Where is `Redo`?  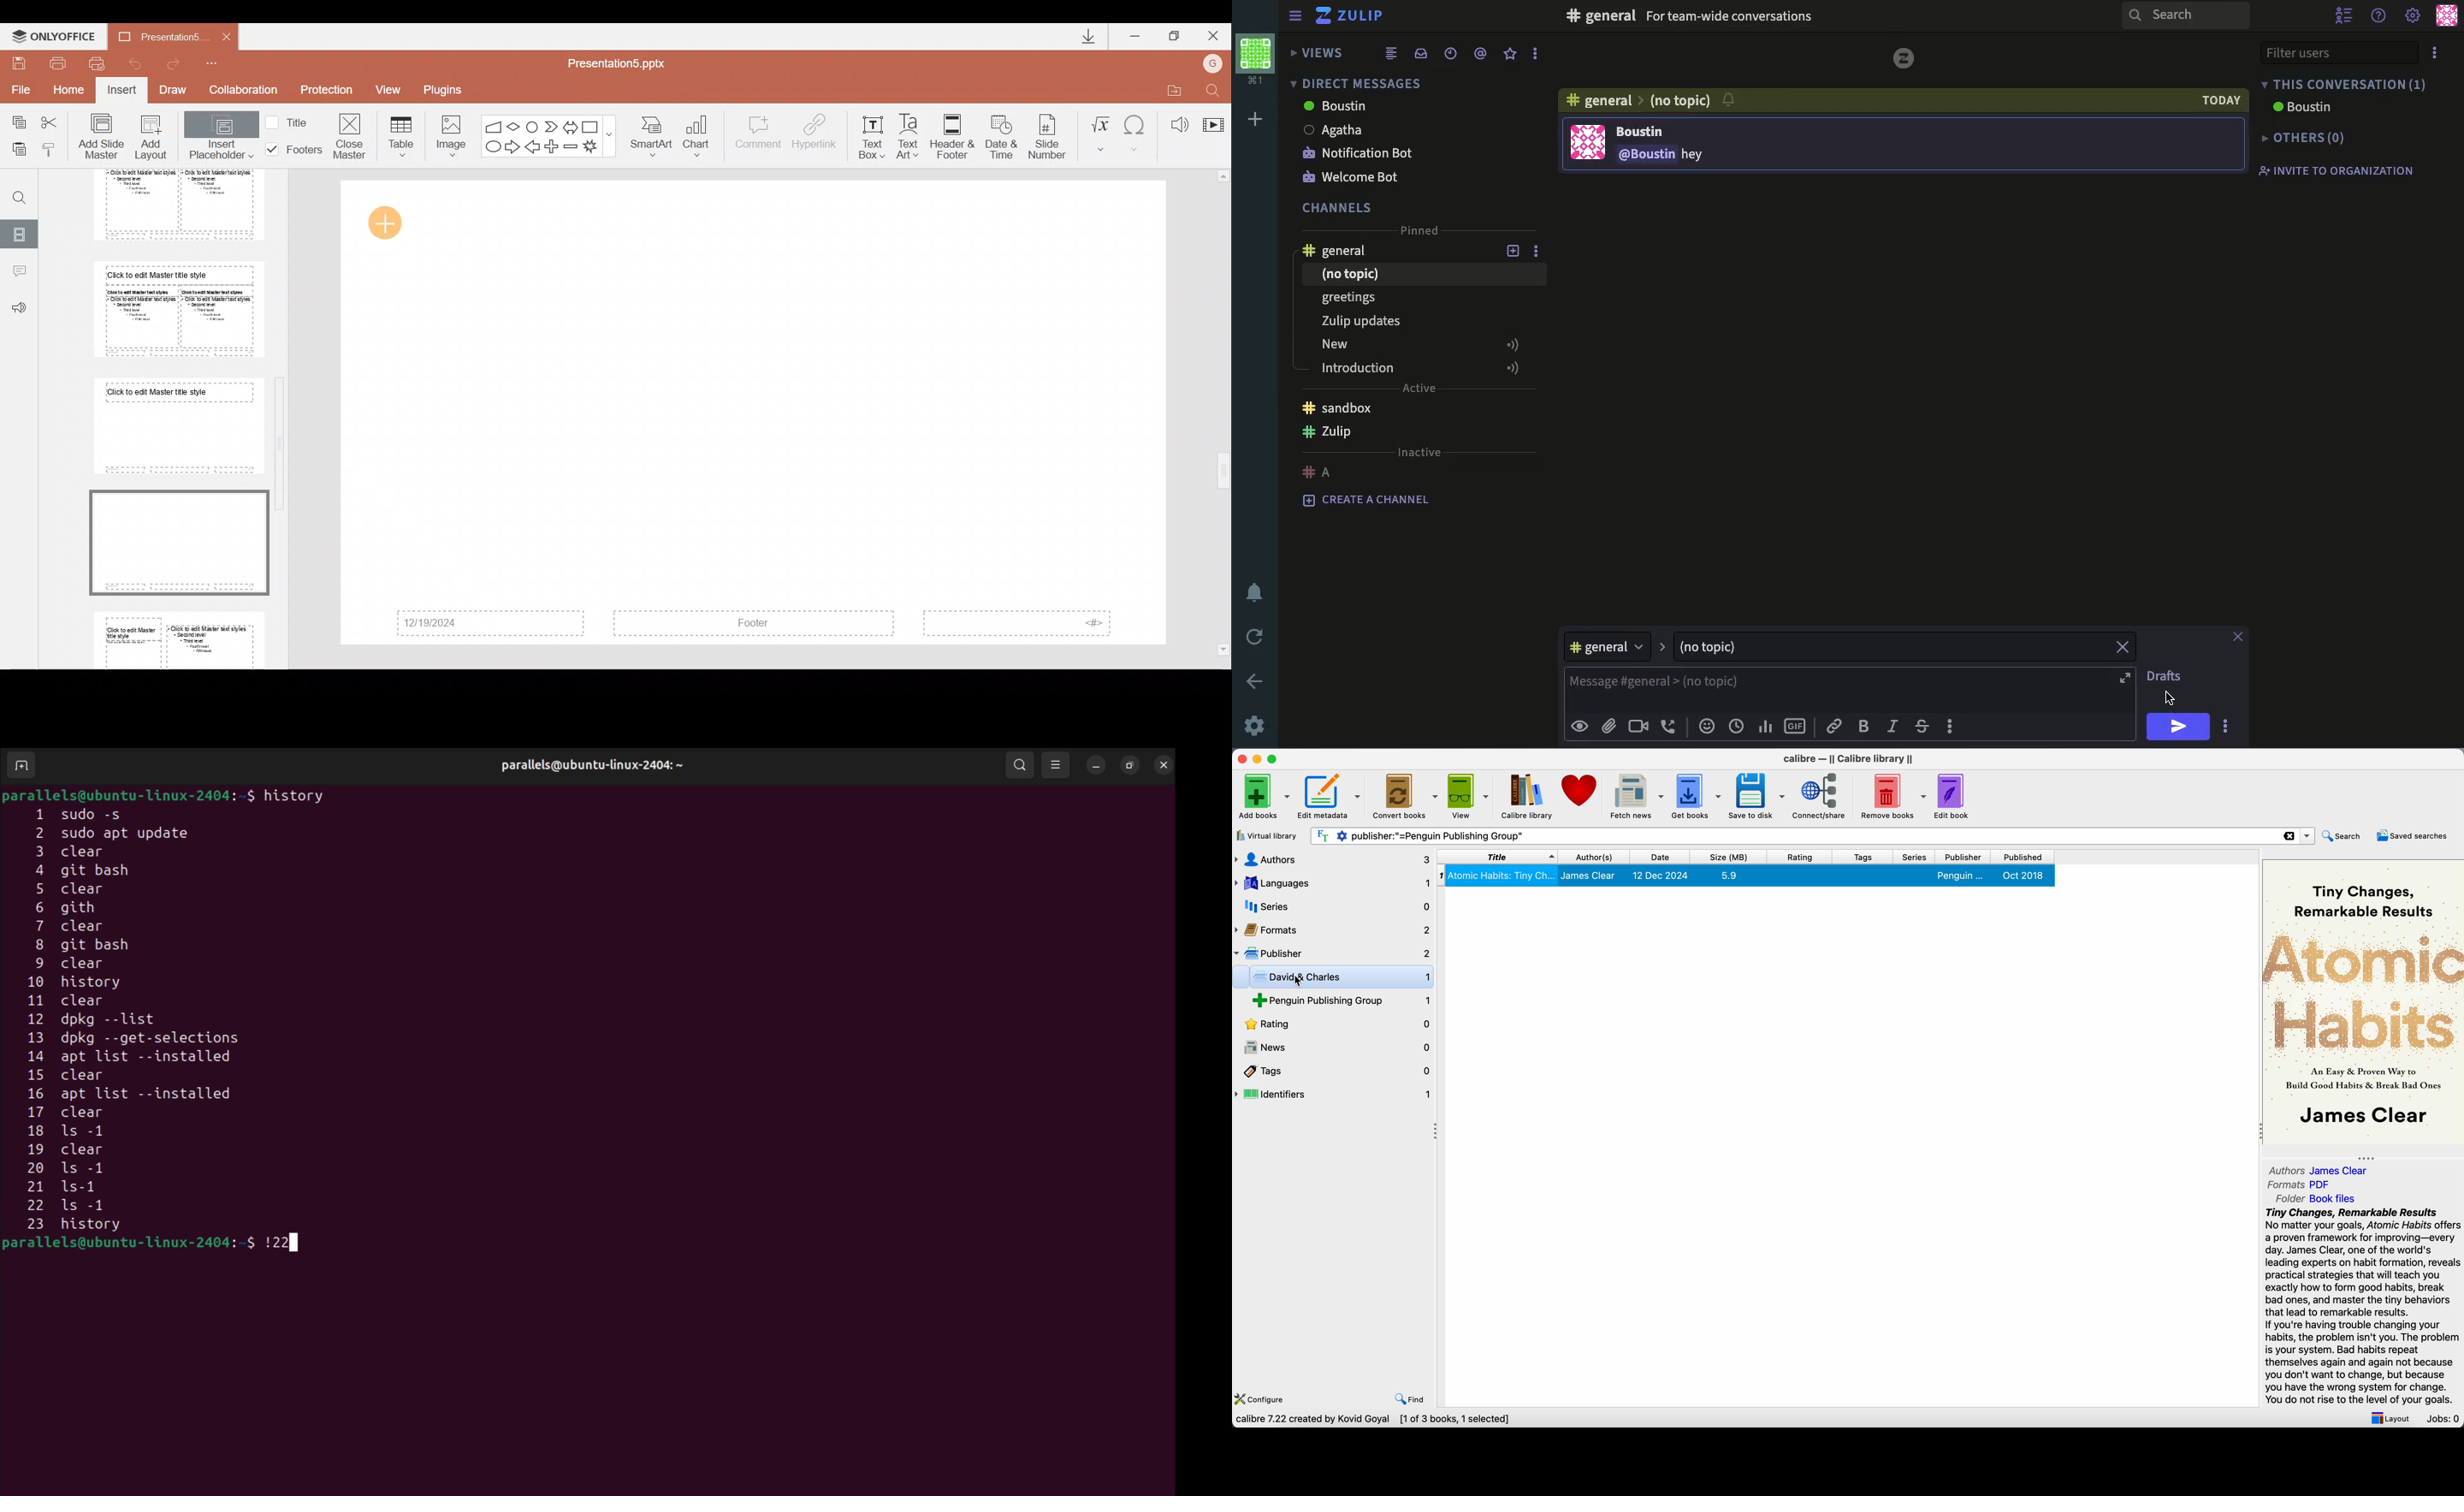
Redo is located at coordinates (178, 64).